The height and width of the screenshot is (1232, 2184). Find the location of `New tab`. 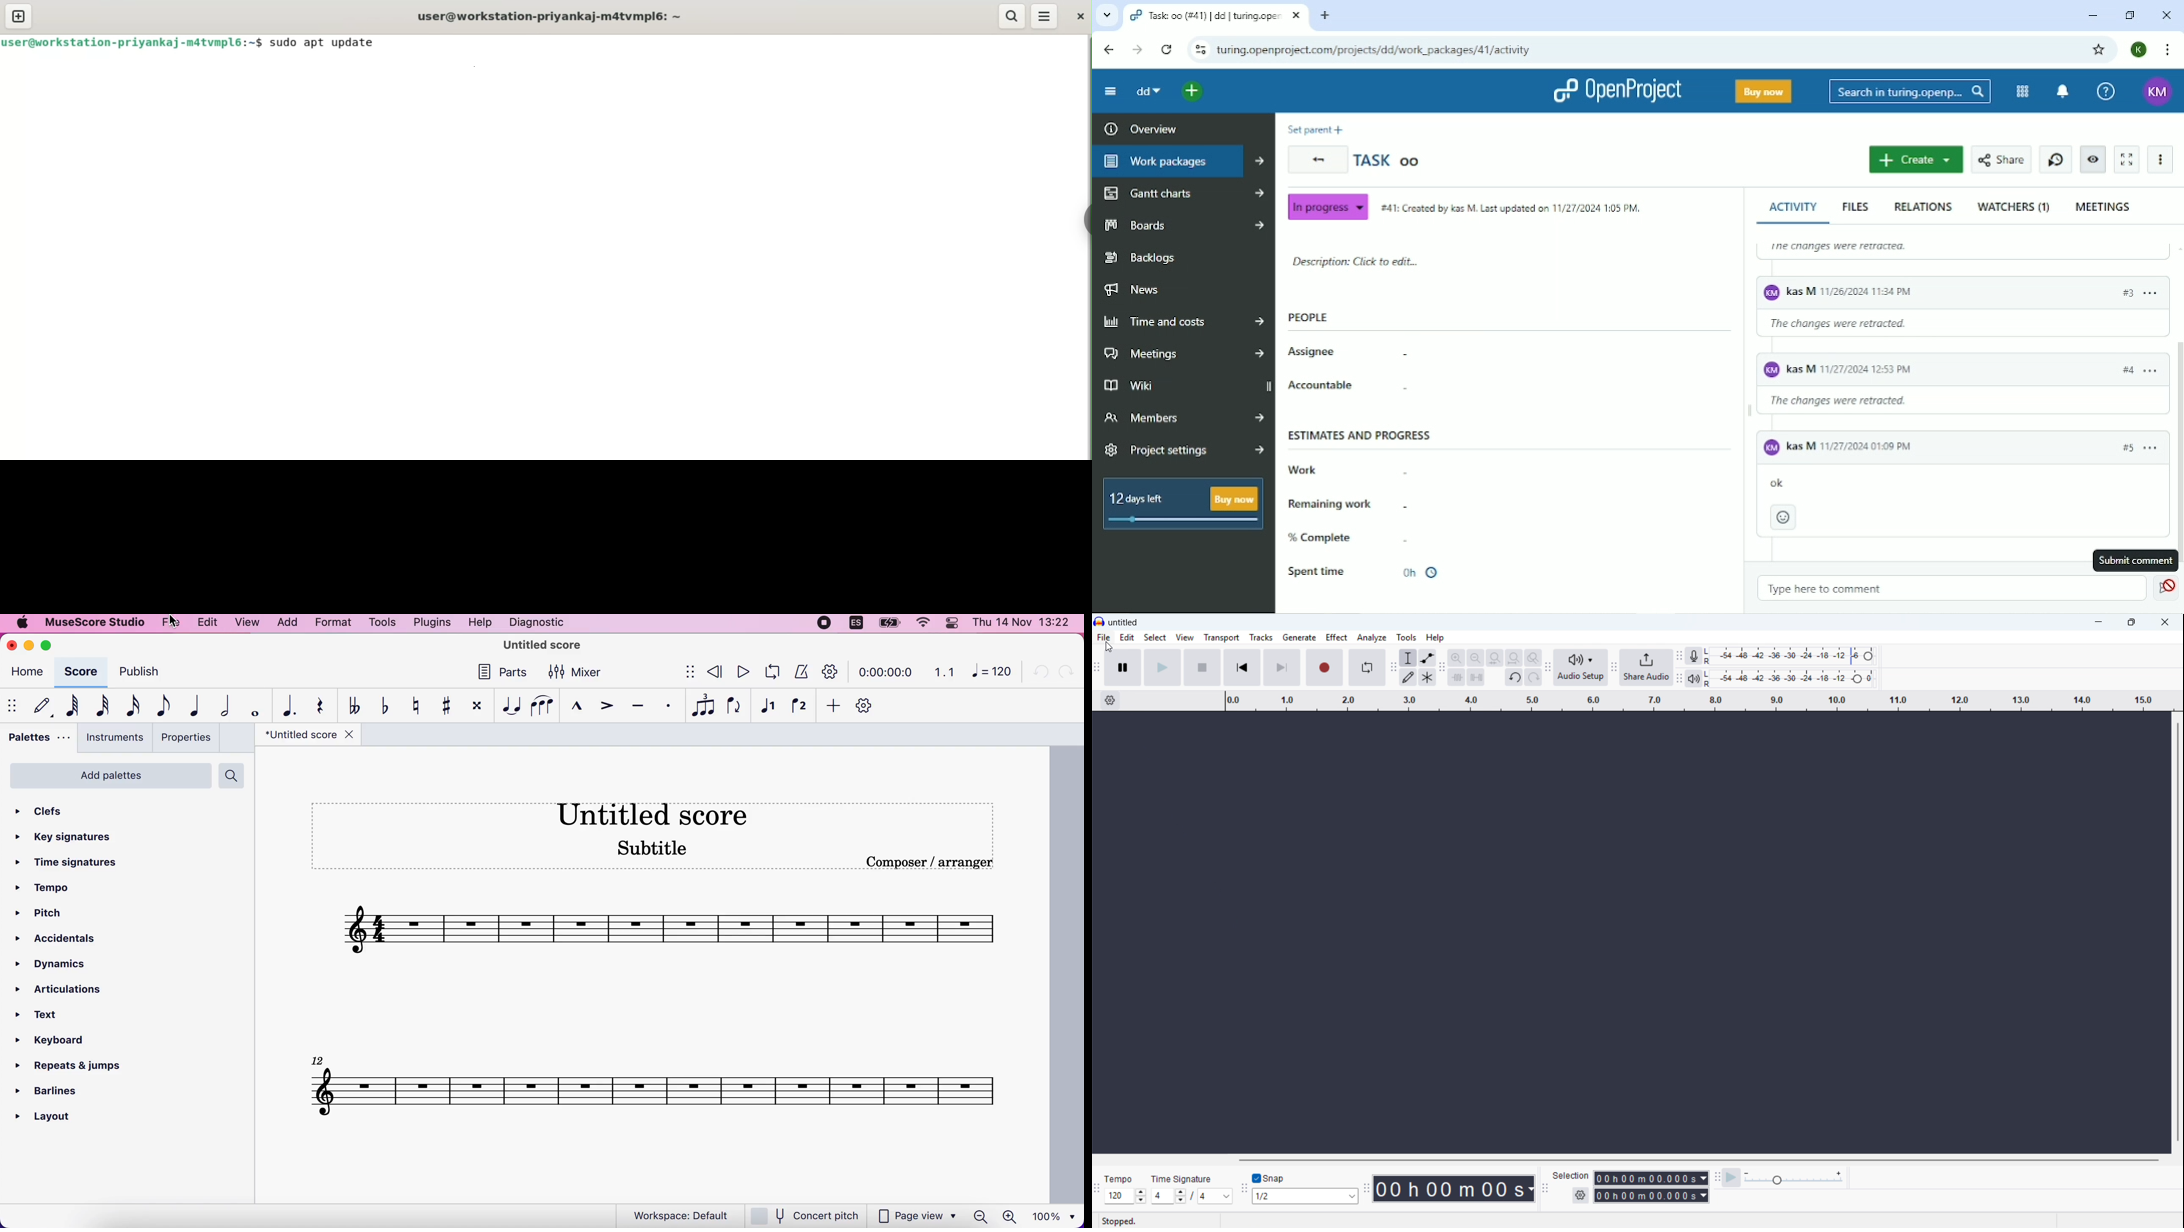

New tab is located at coordinates (1326, 16).